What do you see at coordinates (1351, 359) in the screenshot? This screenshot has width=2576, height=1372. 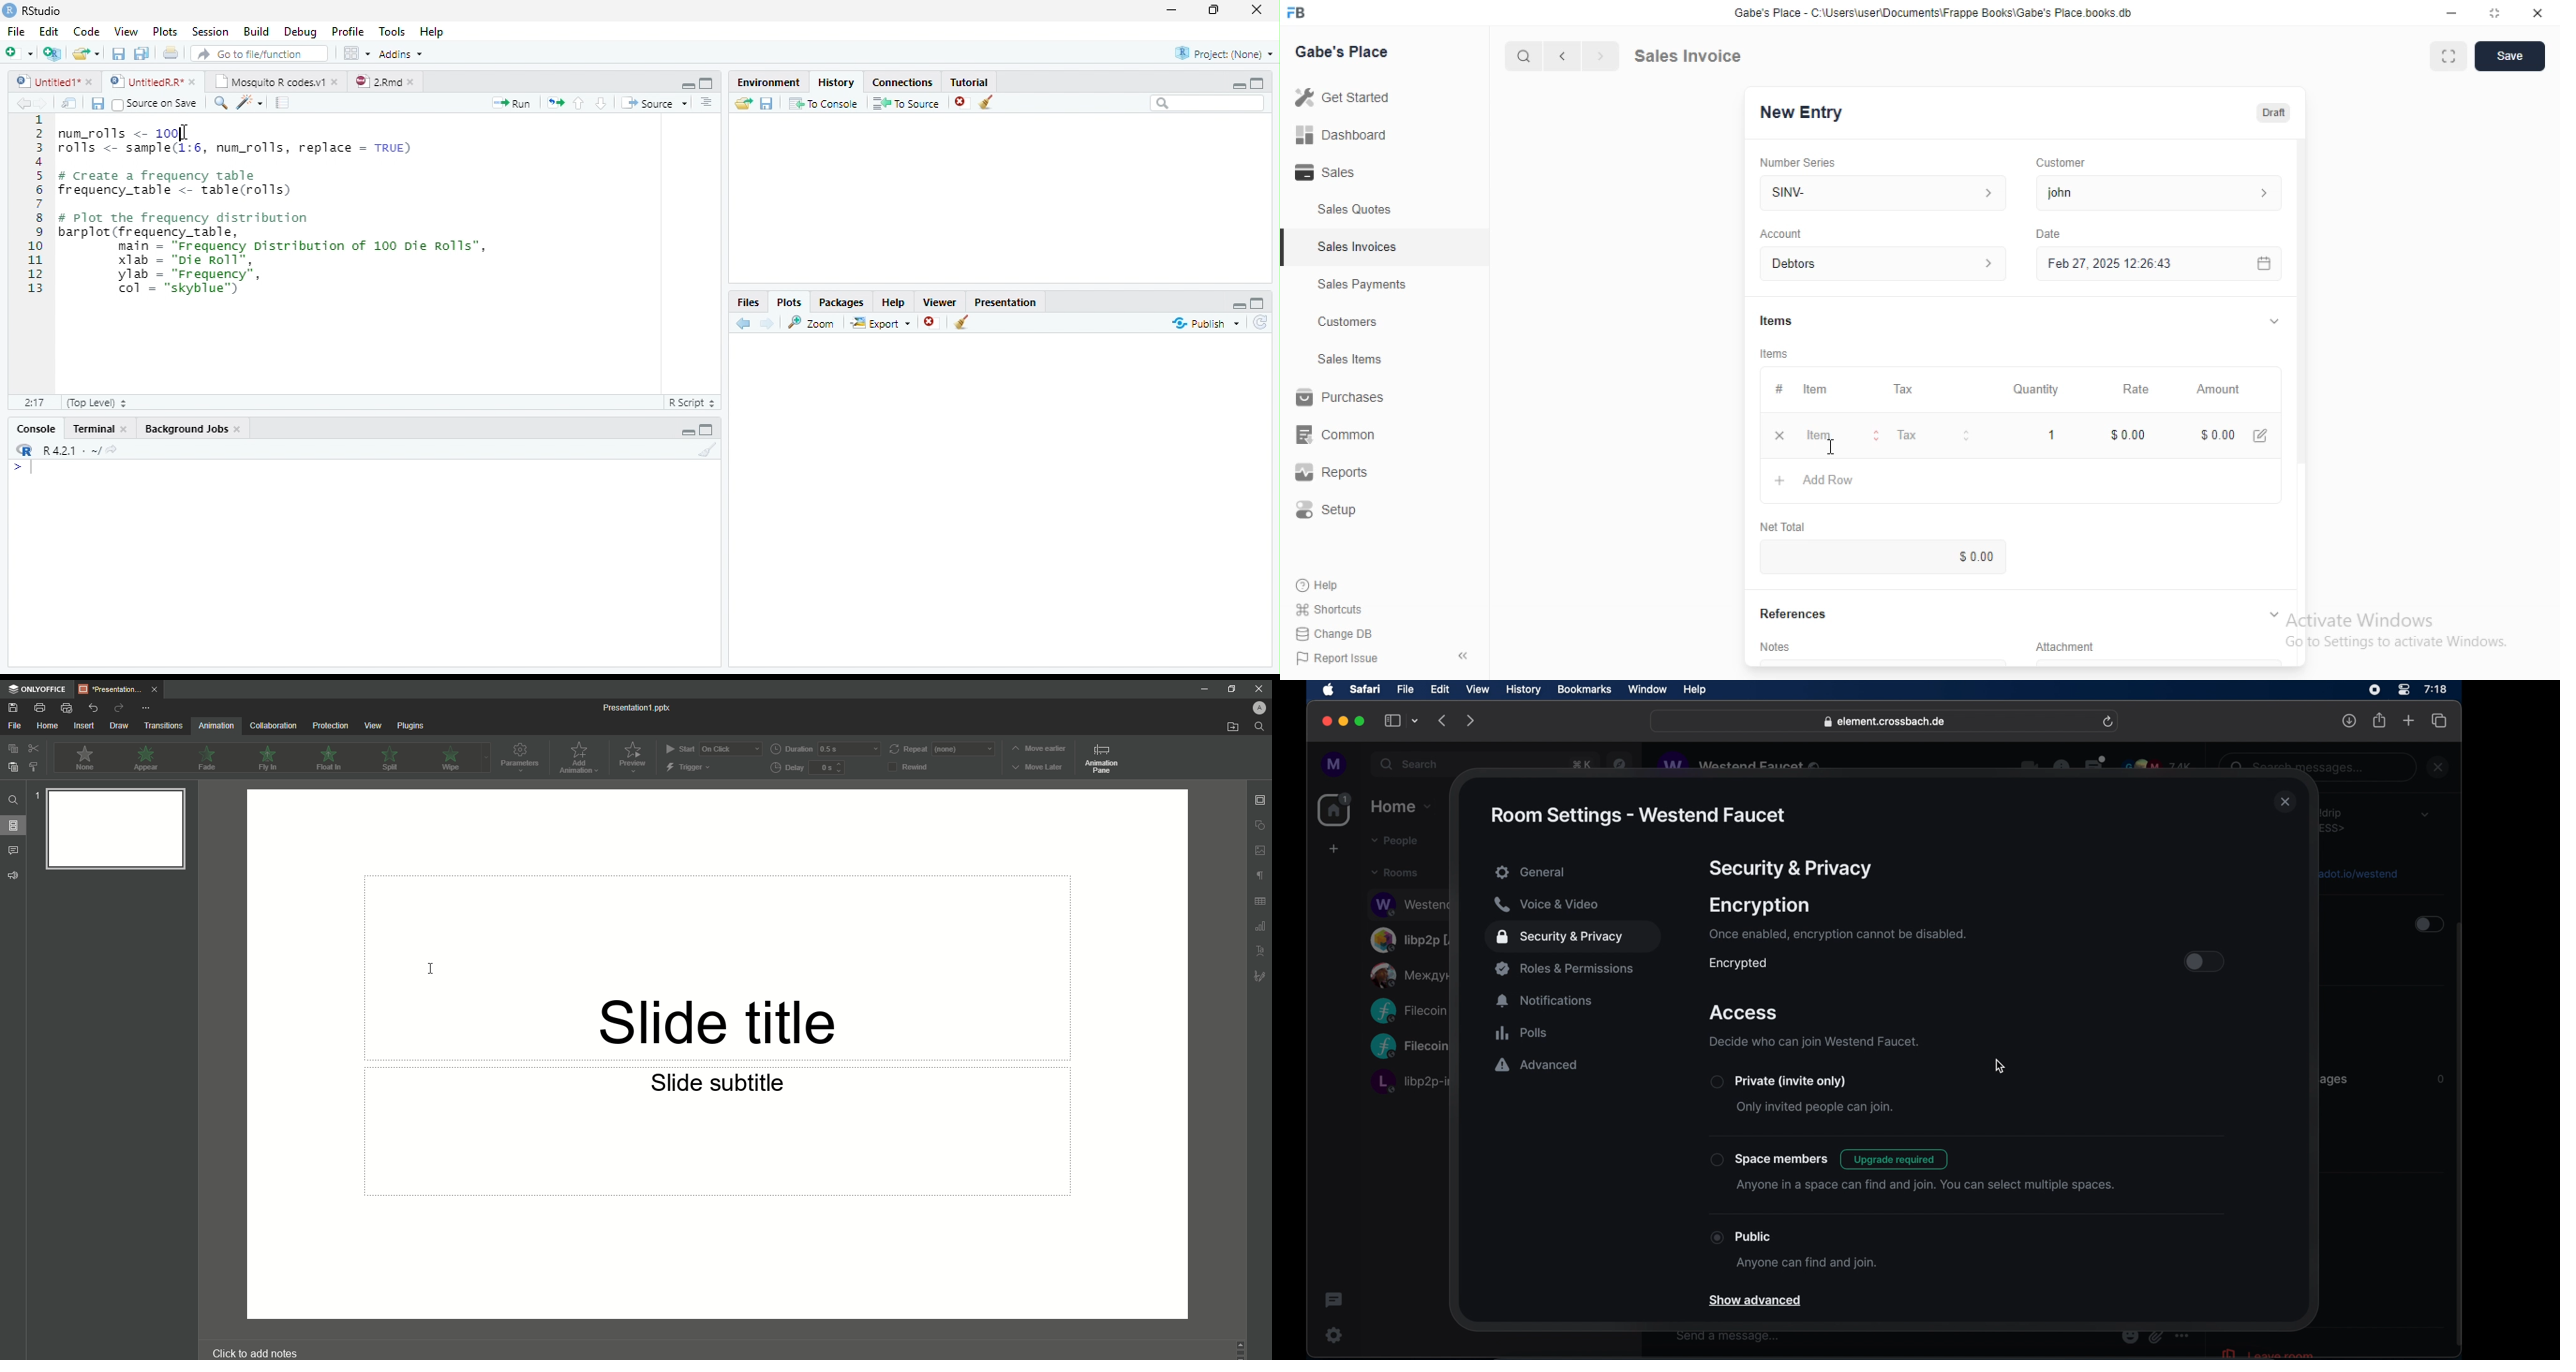 I see `Sales tems` at bounding box center [1351, 359].